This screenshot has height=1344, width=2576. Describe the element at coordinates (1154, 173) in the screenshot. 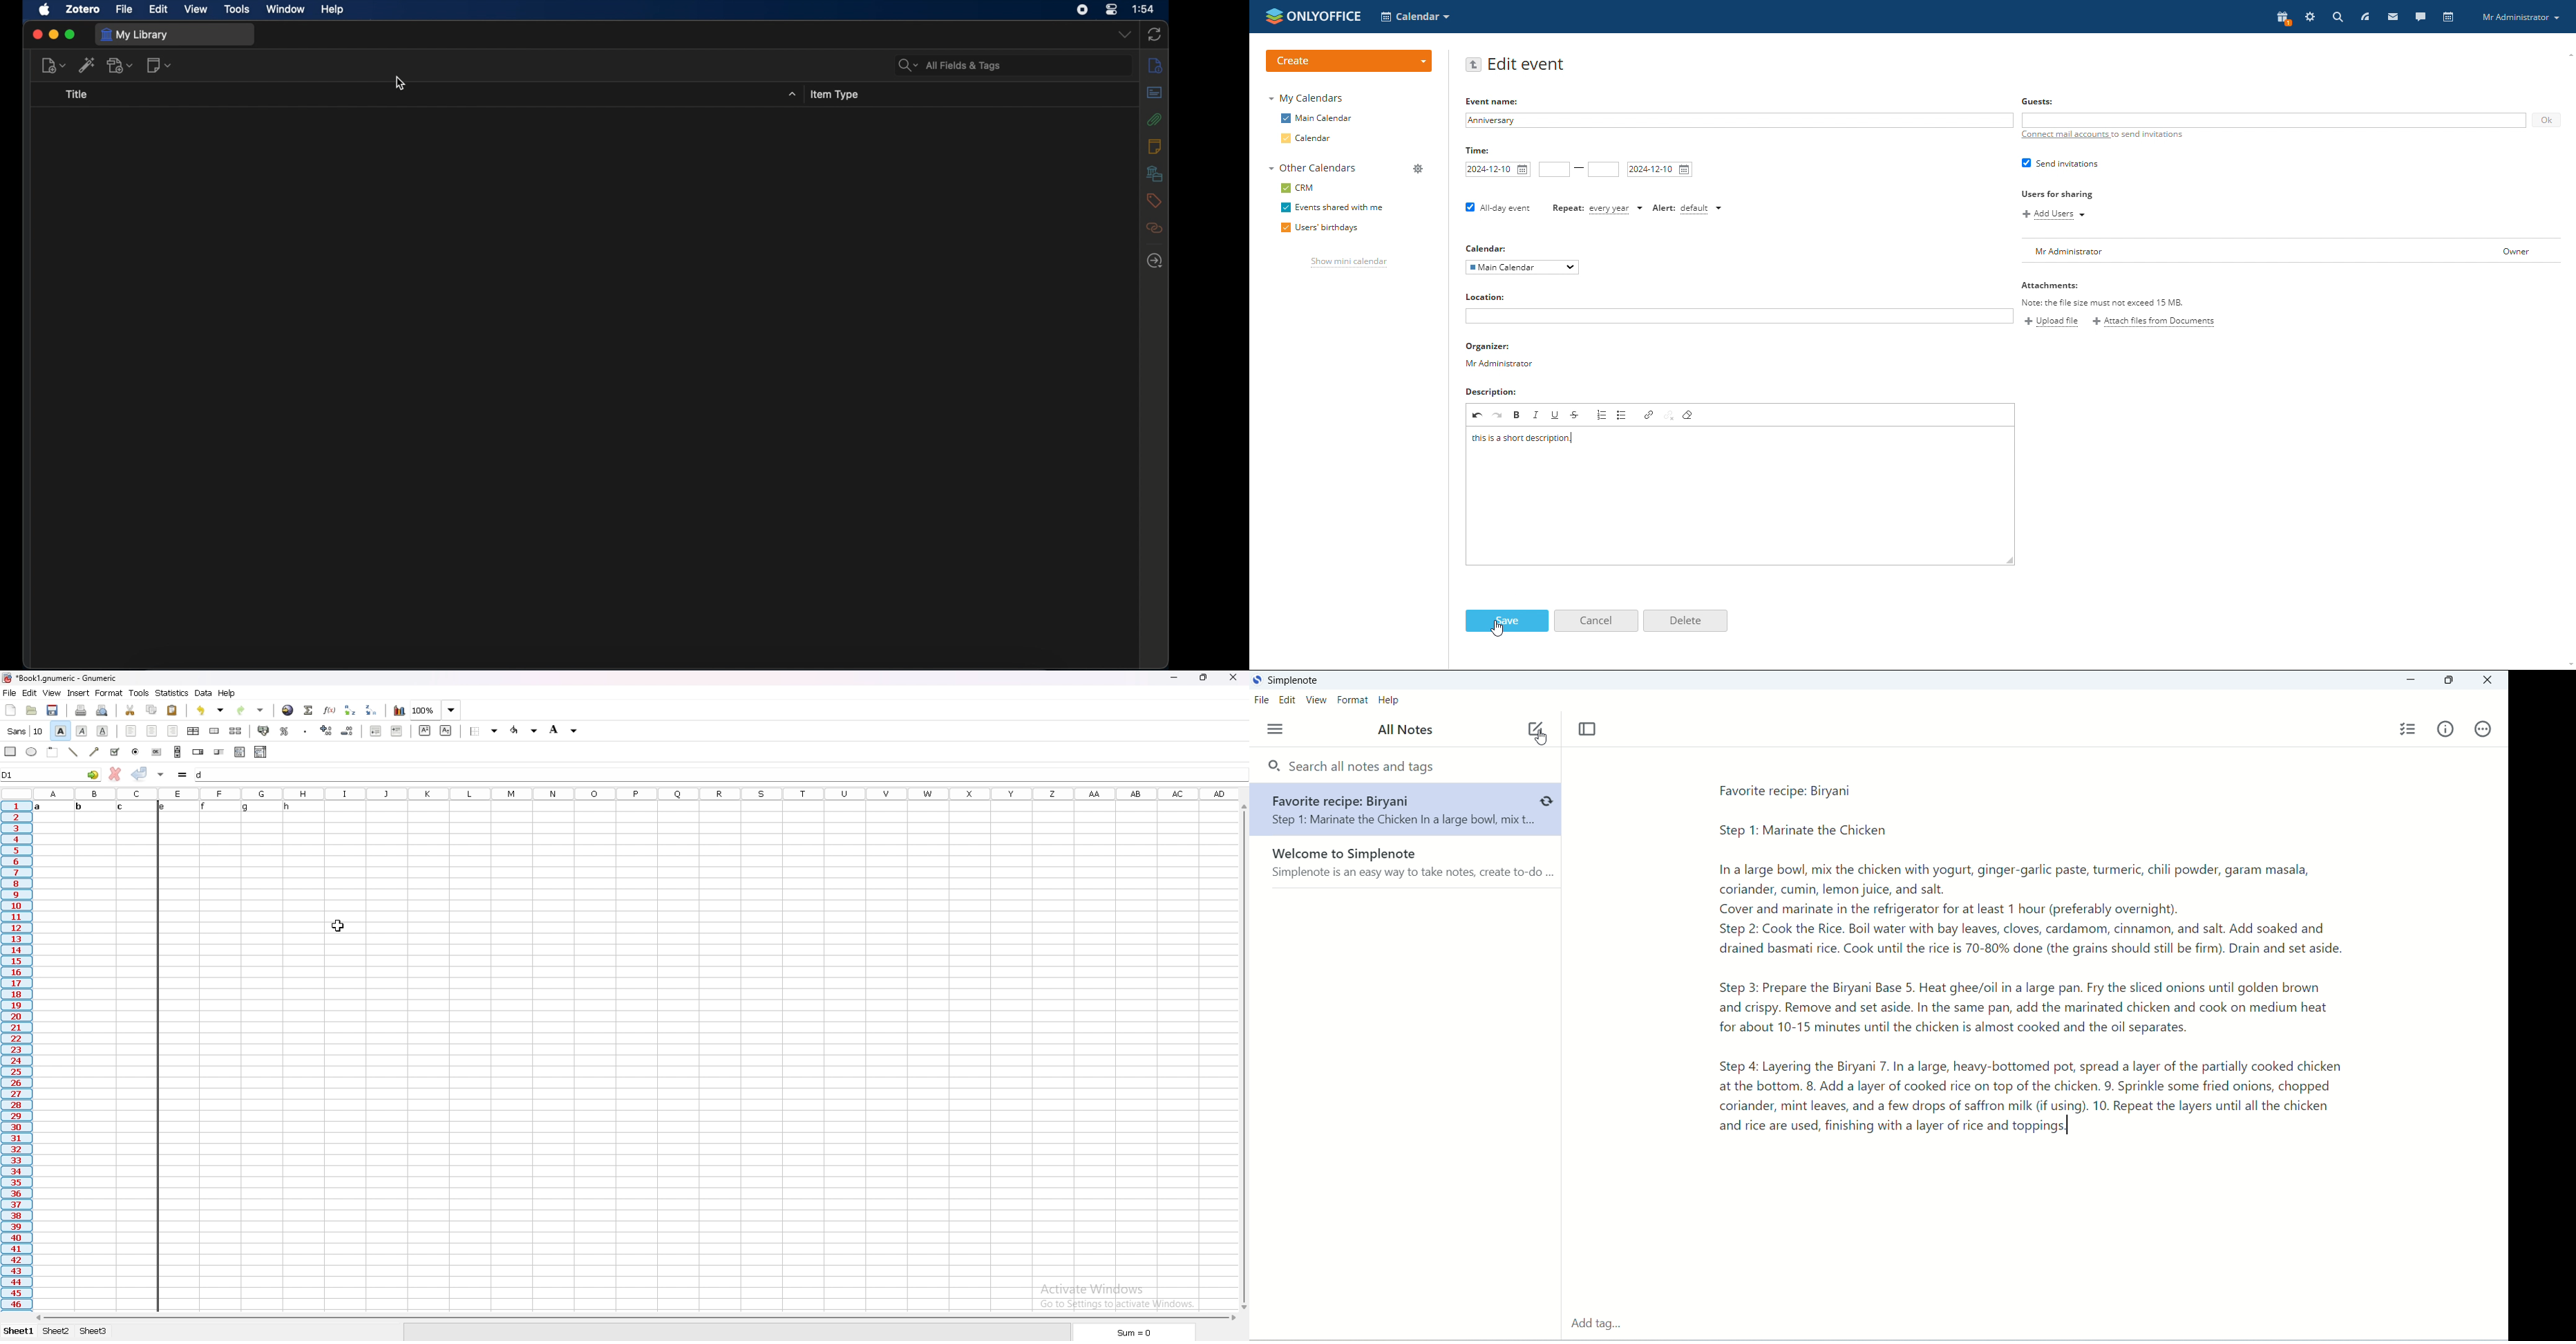

I see `libraries` at that location.